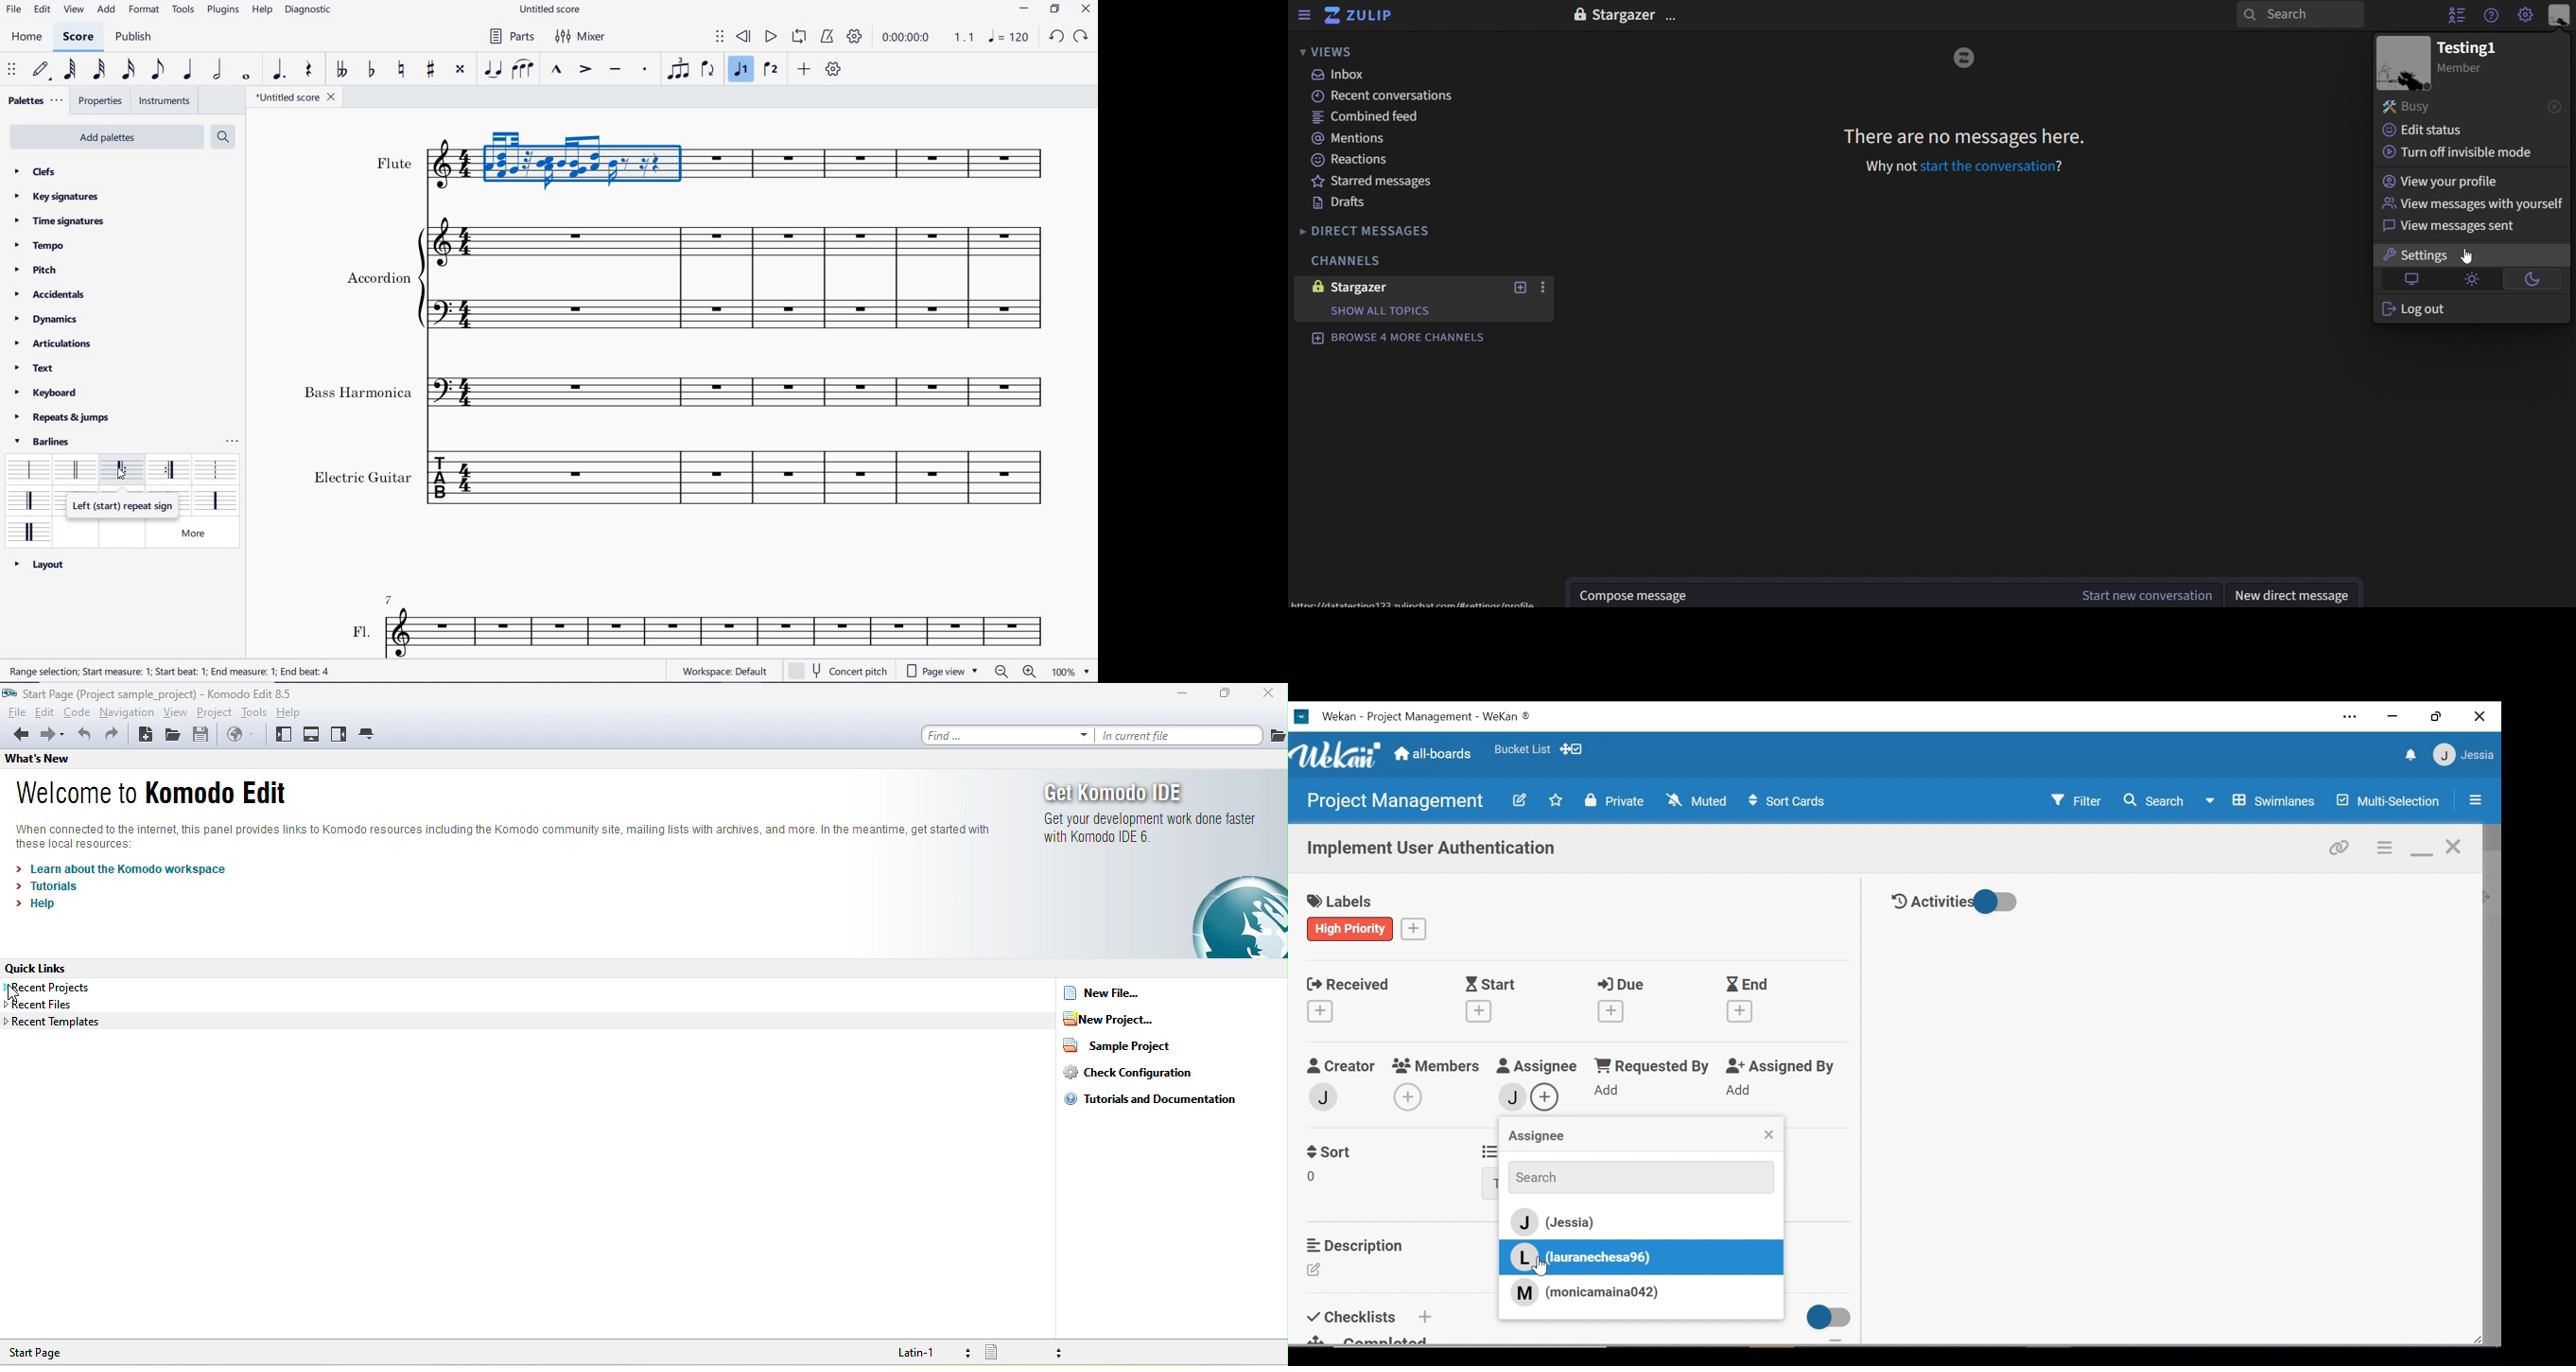  What do you see at coordinates (1376, 1339) in the screenshot?
I see `completed` at bounding box center [1376, 1339].